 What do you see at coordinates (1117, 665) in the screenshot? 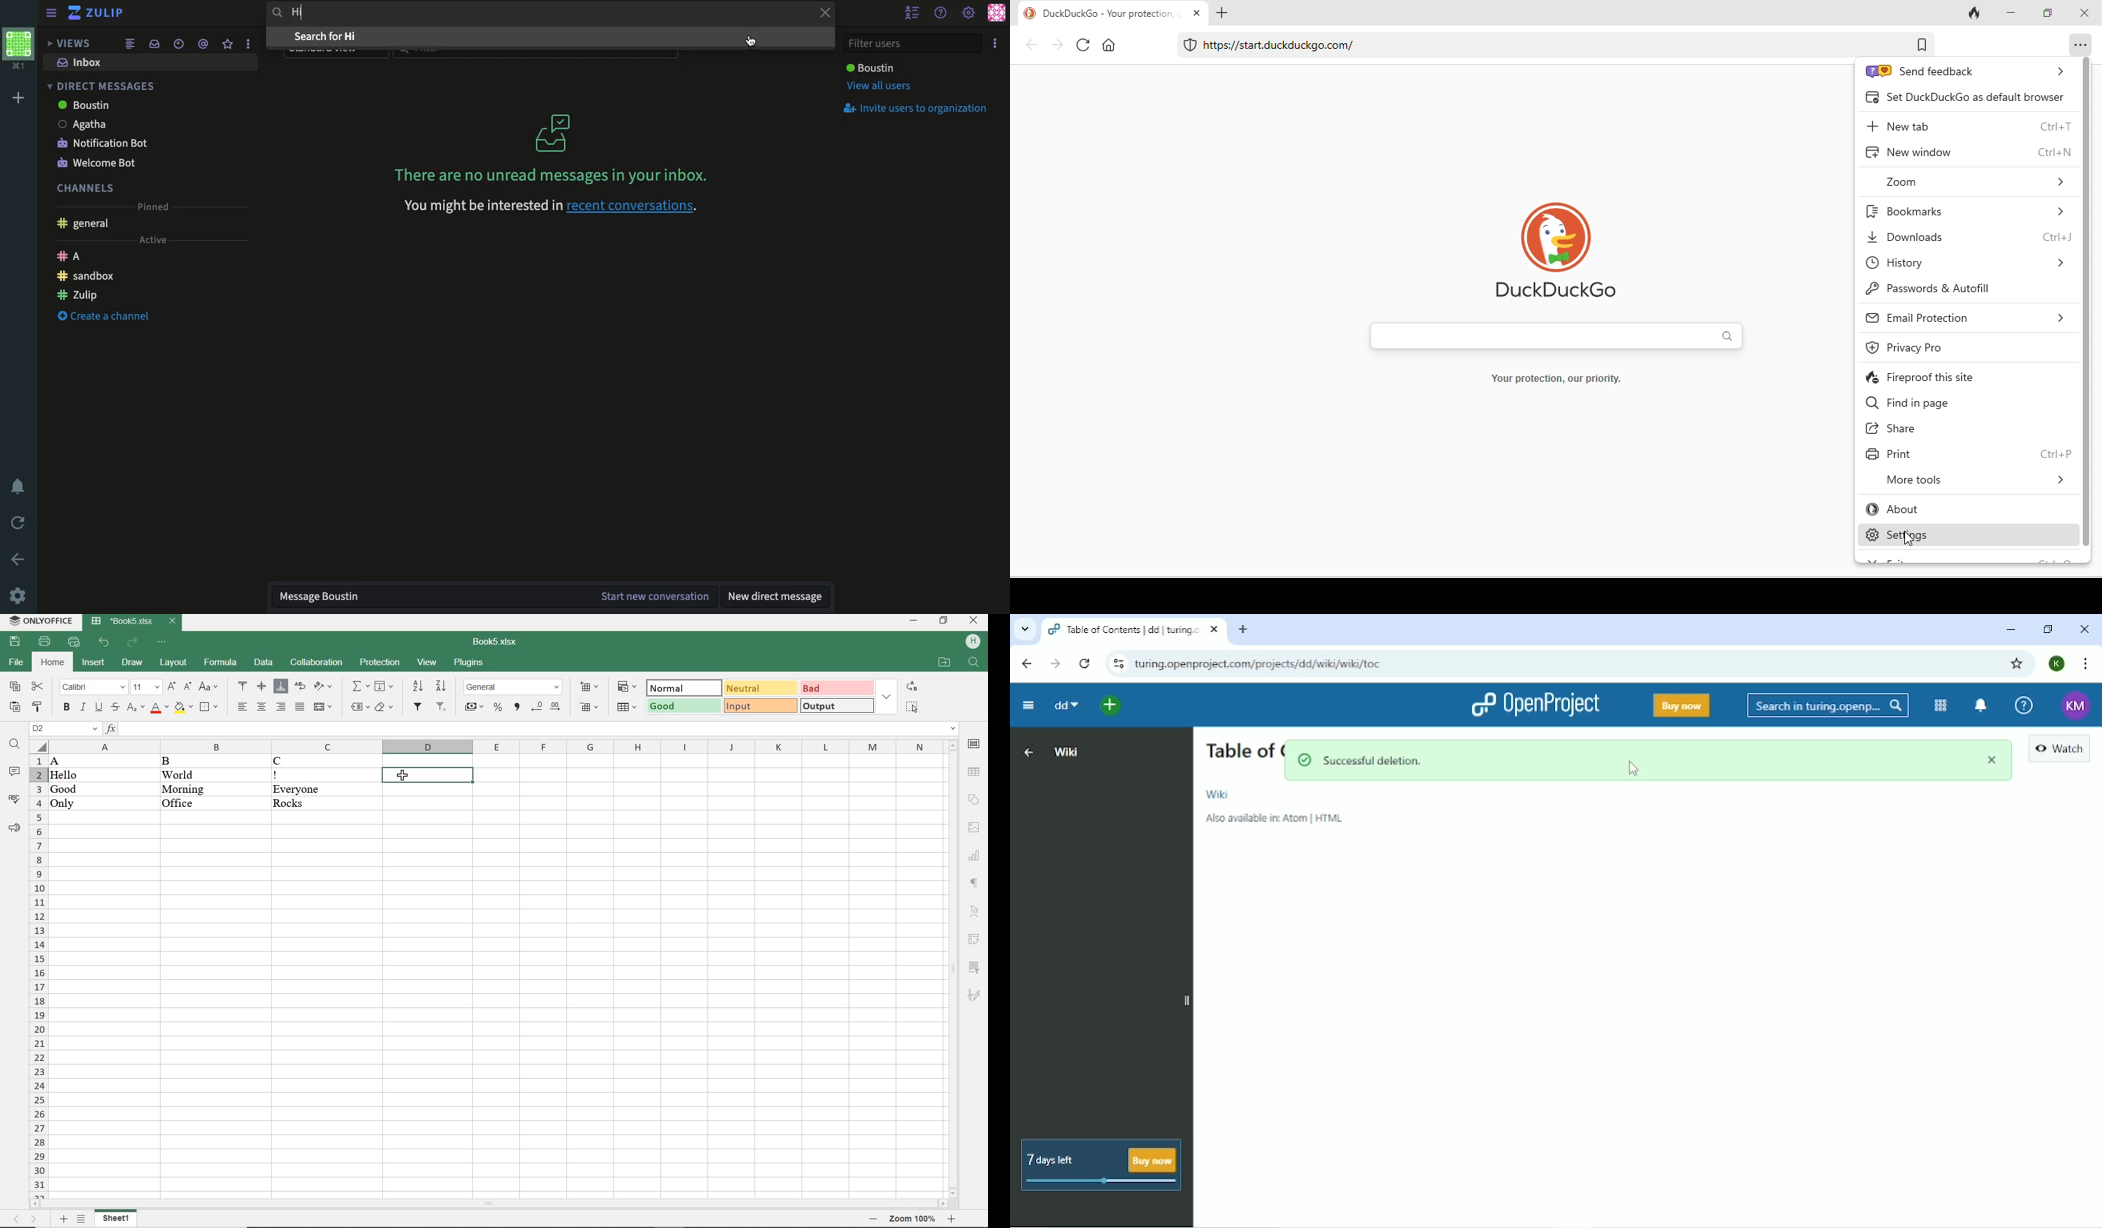
I see `View site information` at bounding box center [1117, 665].